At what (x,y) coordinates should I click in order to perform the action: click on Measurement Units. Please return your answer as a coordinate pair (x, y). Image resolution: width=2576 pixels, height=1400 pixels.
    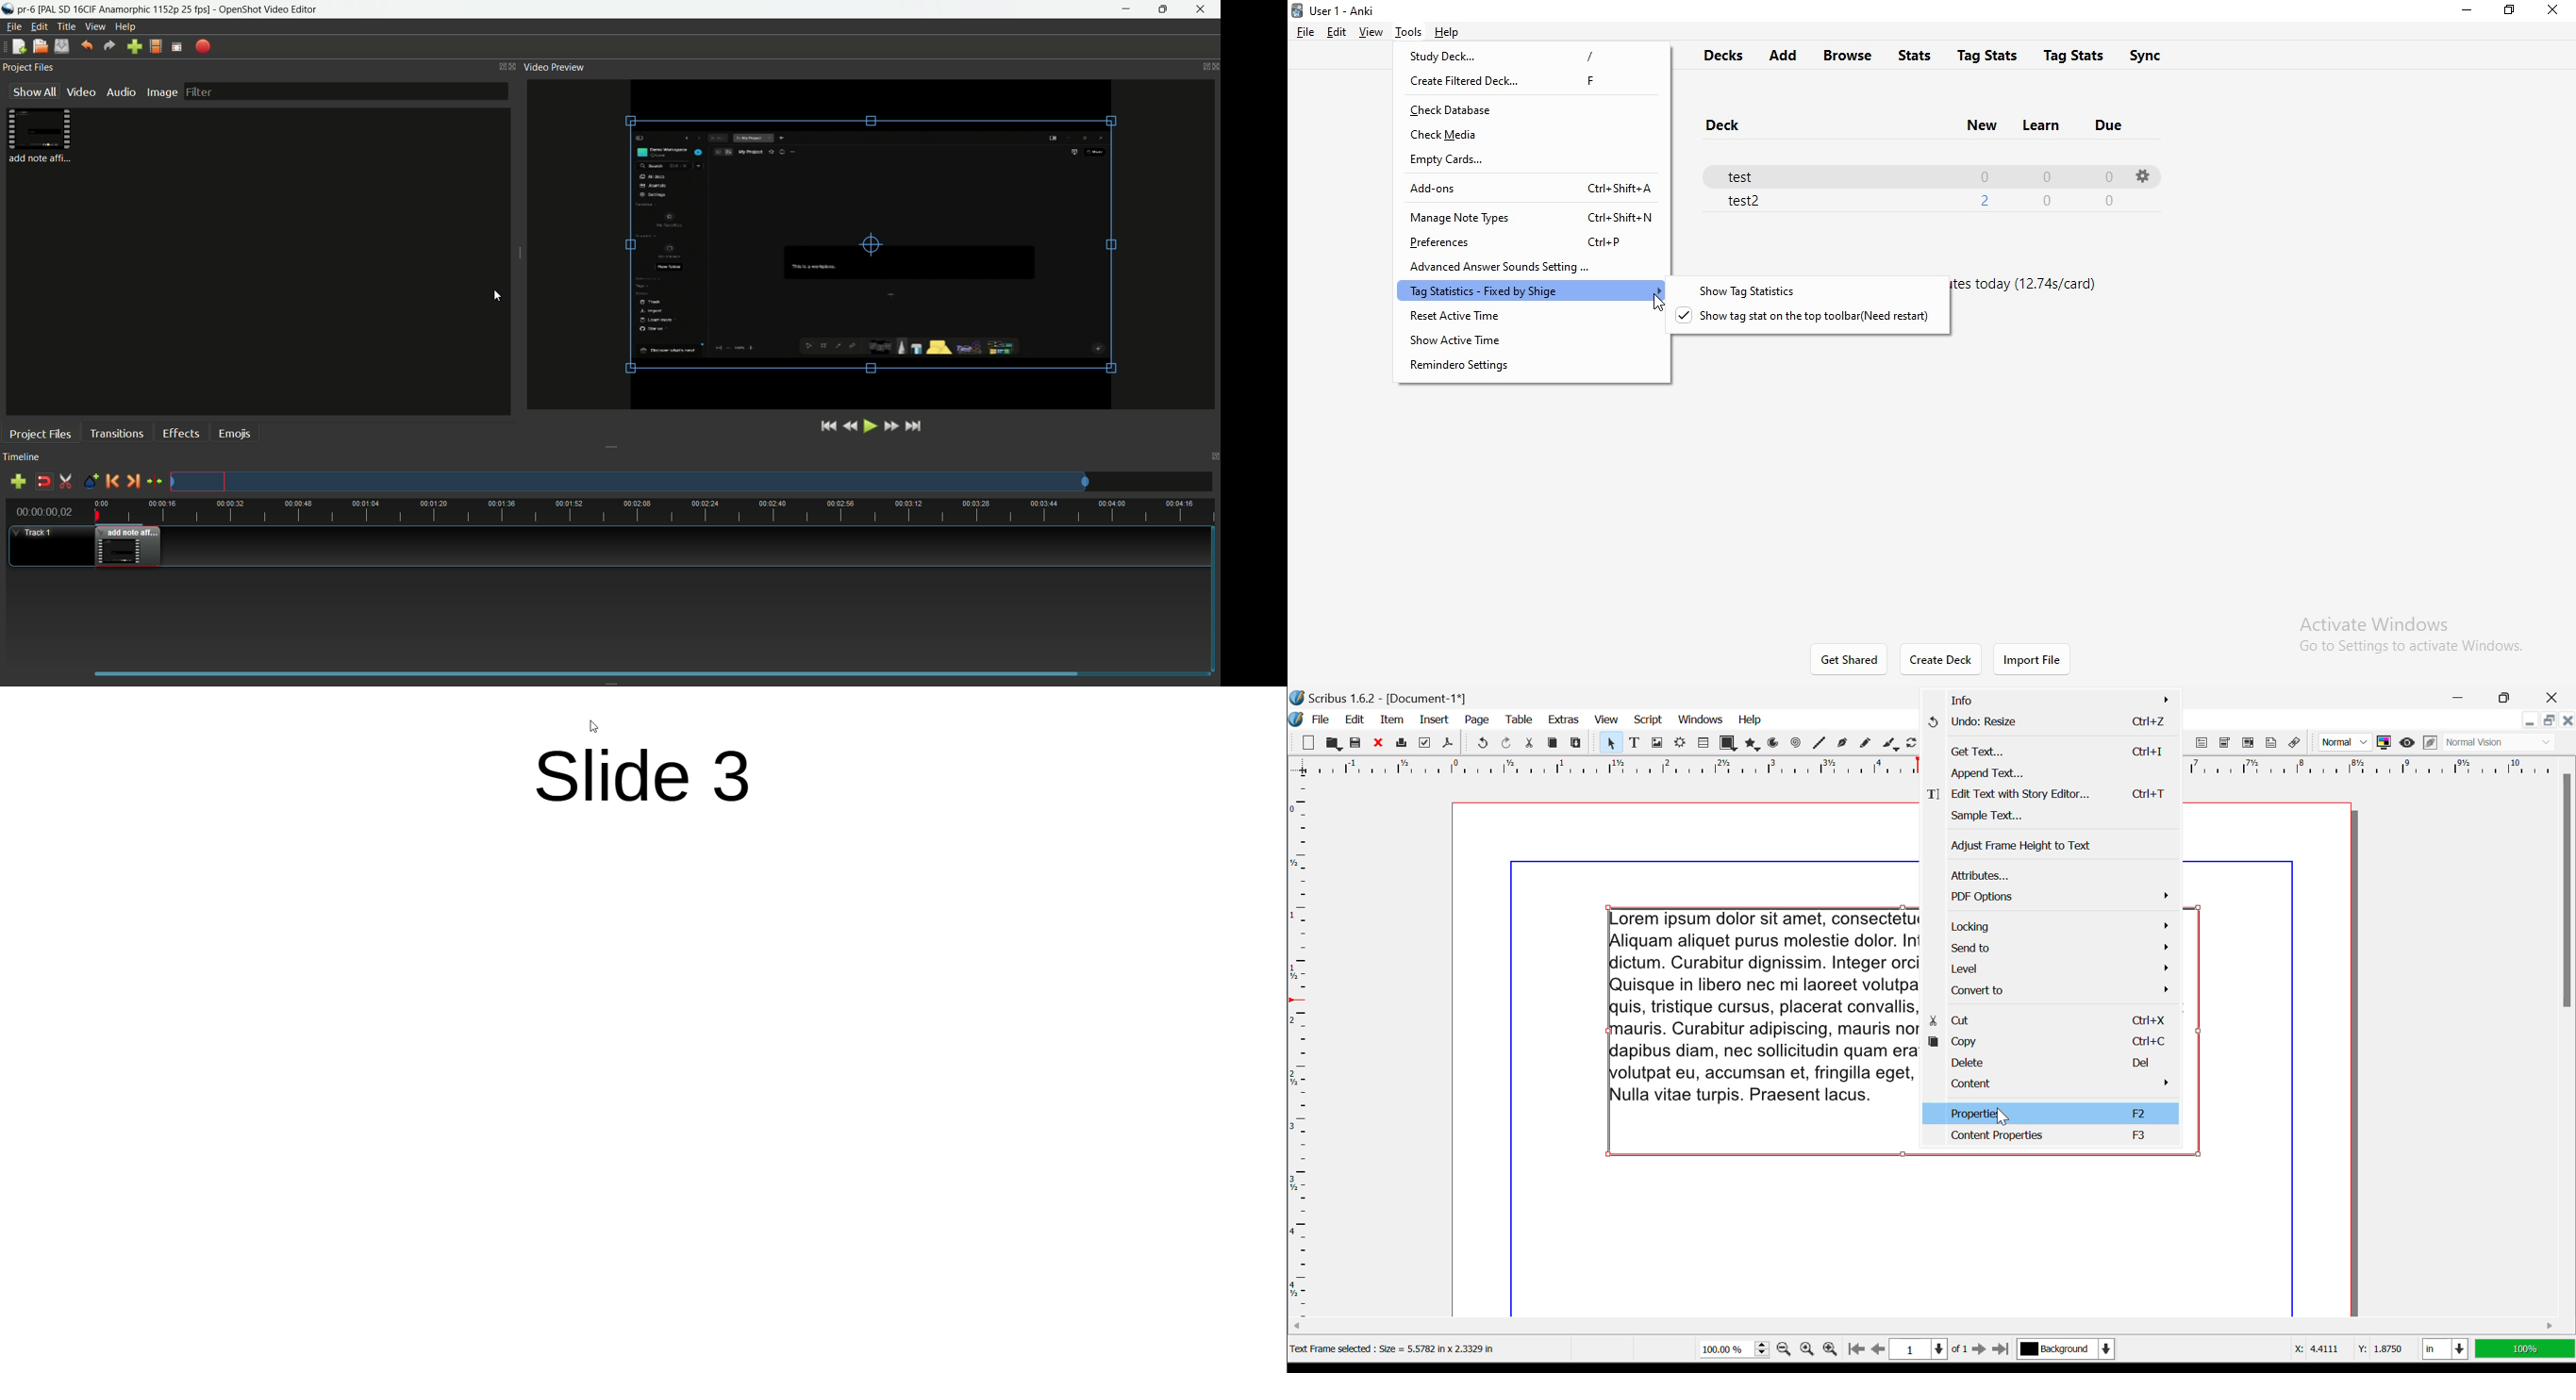
    Looking at the image, I should click on (2446, 1351).